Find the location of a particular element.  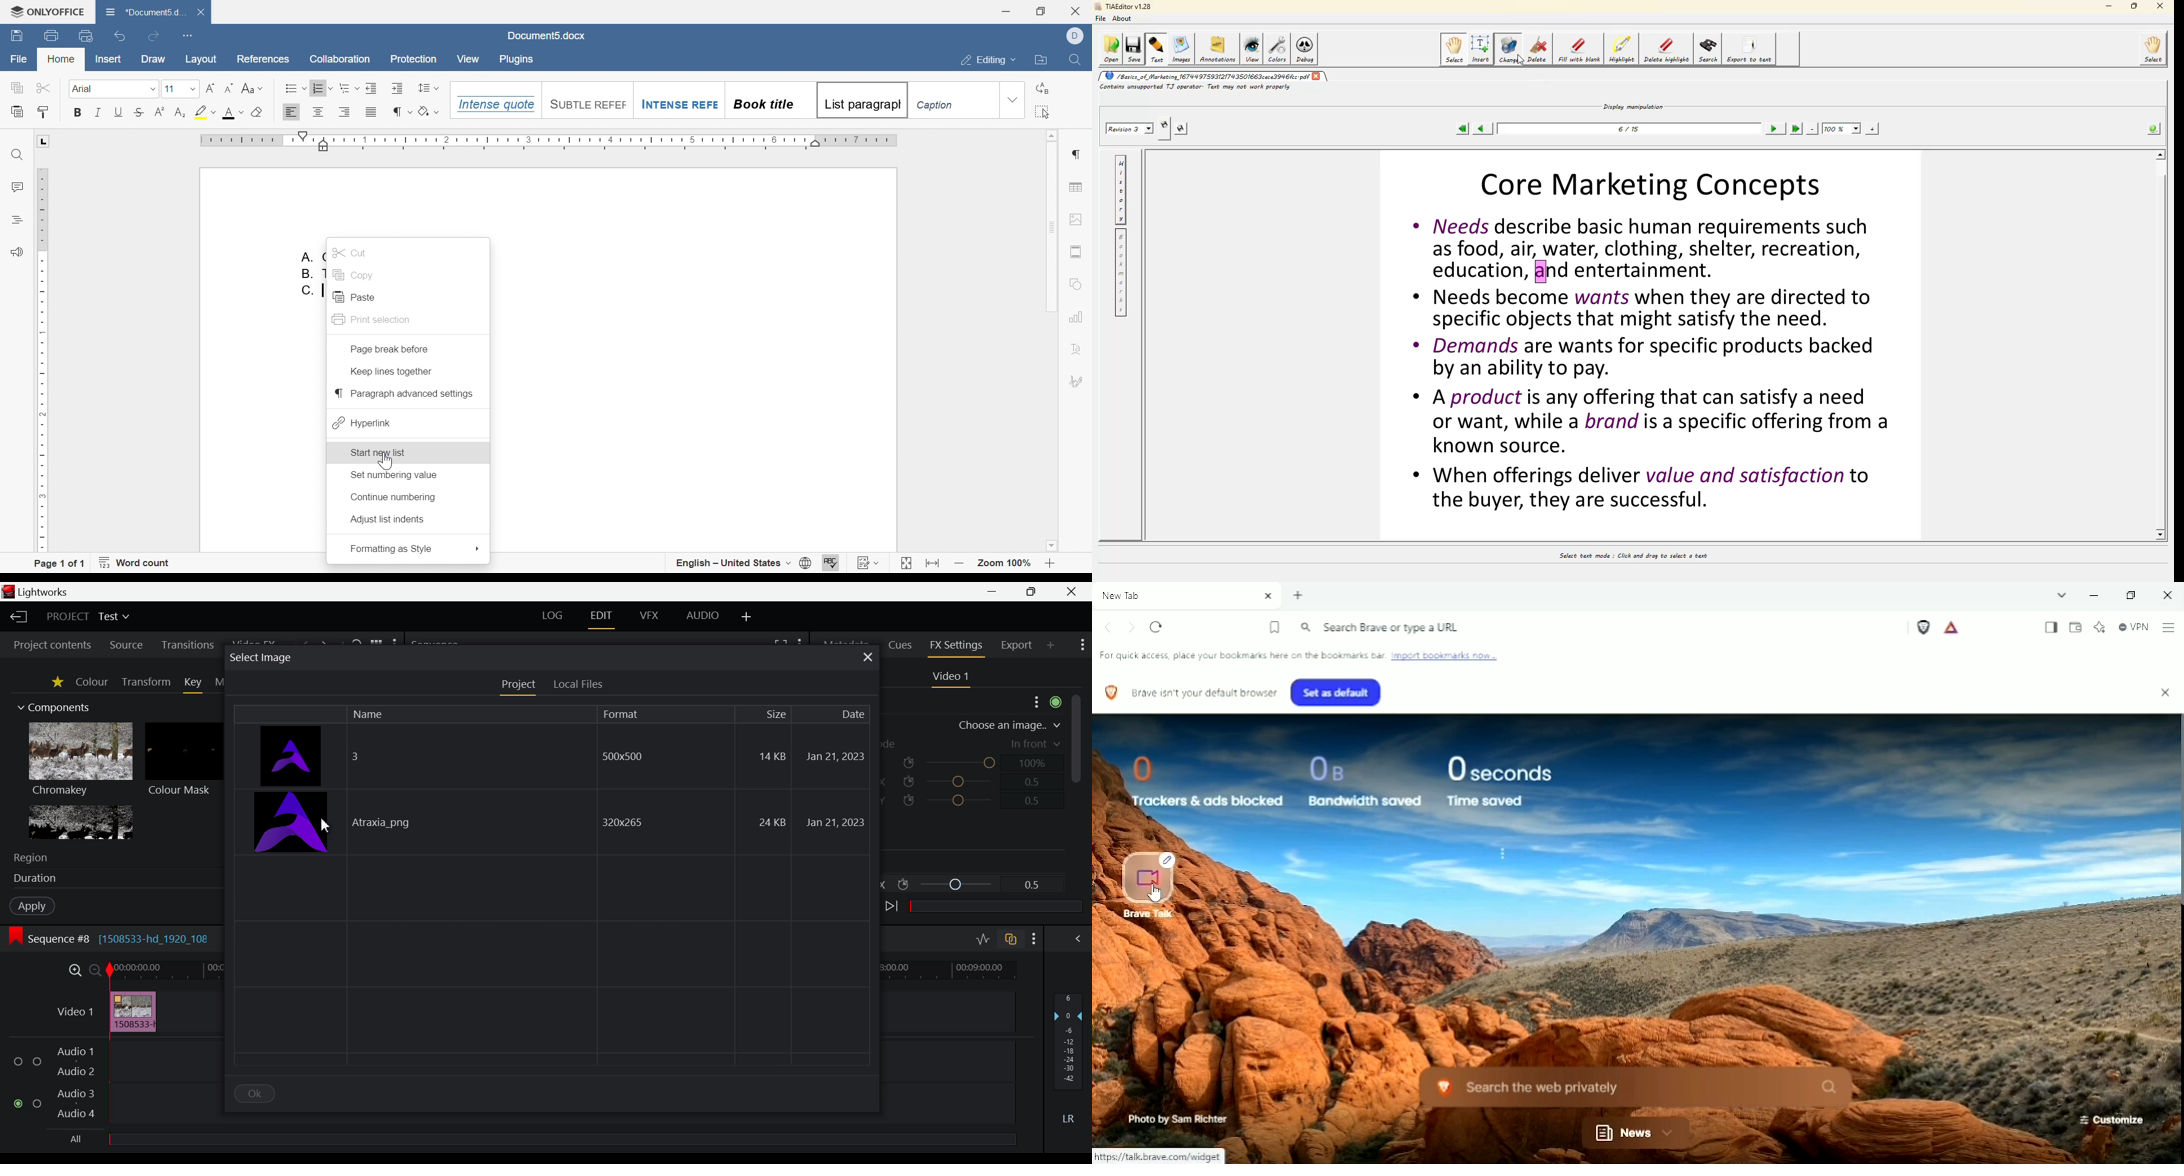

image is located at coordinates (292, 755).